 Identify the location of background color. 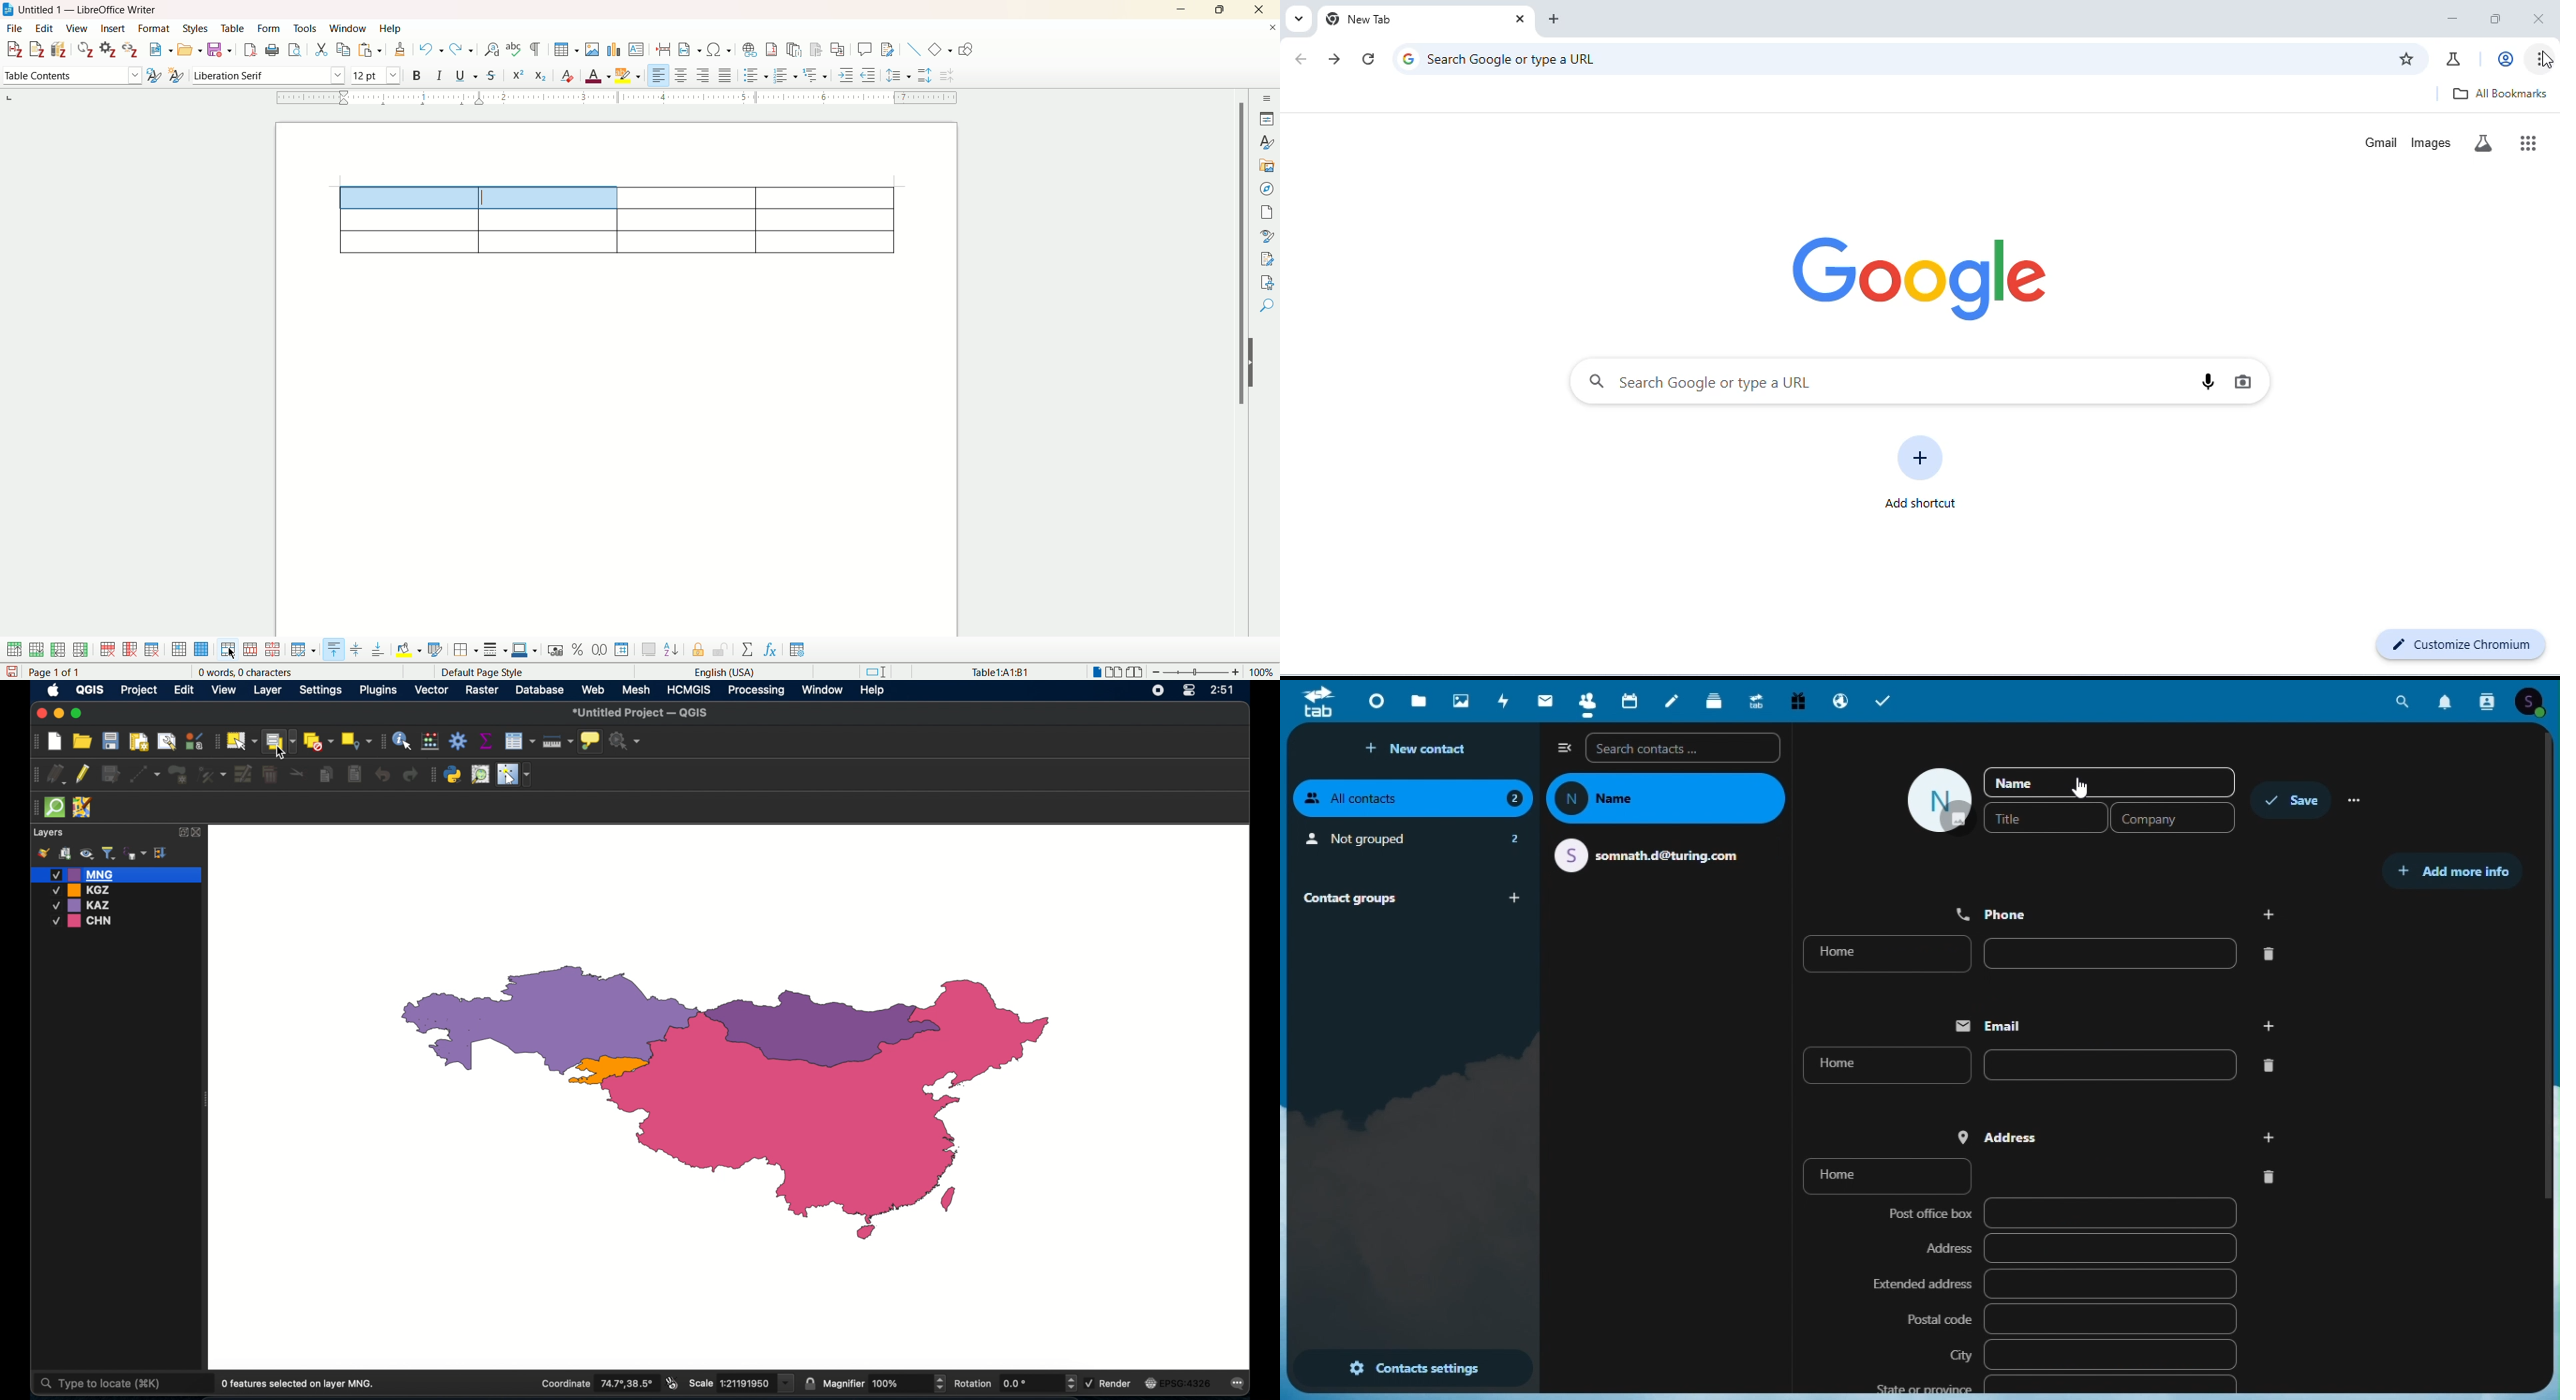
(409, 650).